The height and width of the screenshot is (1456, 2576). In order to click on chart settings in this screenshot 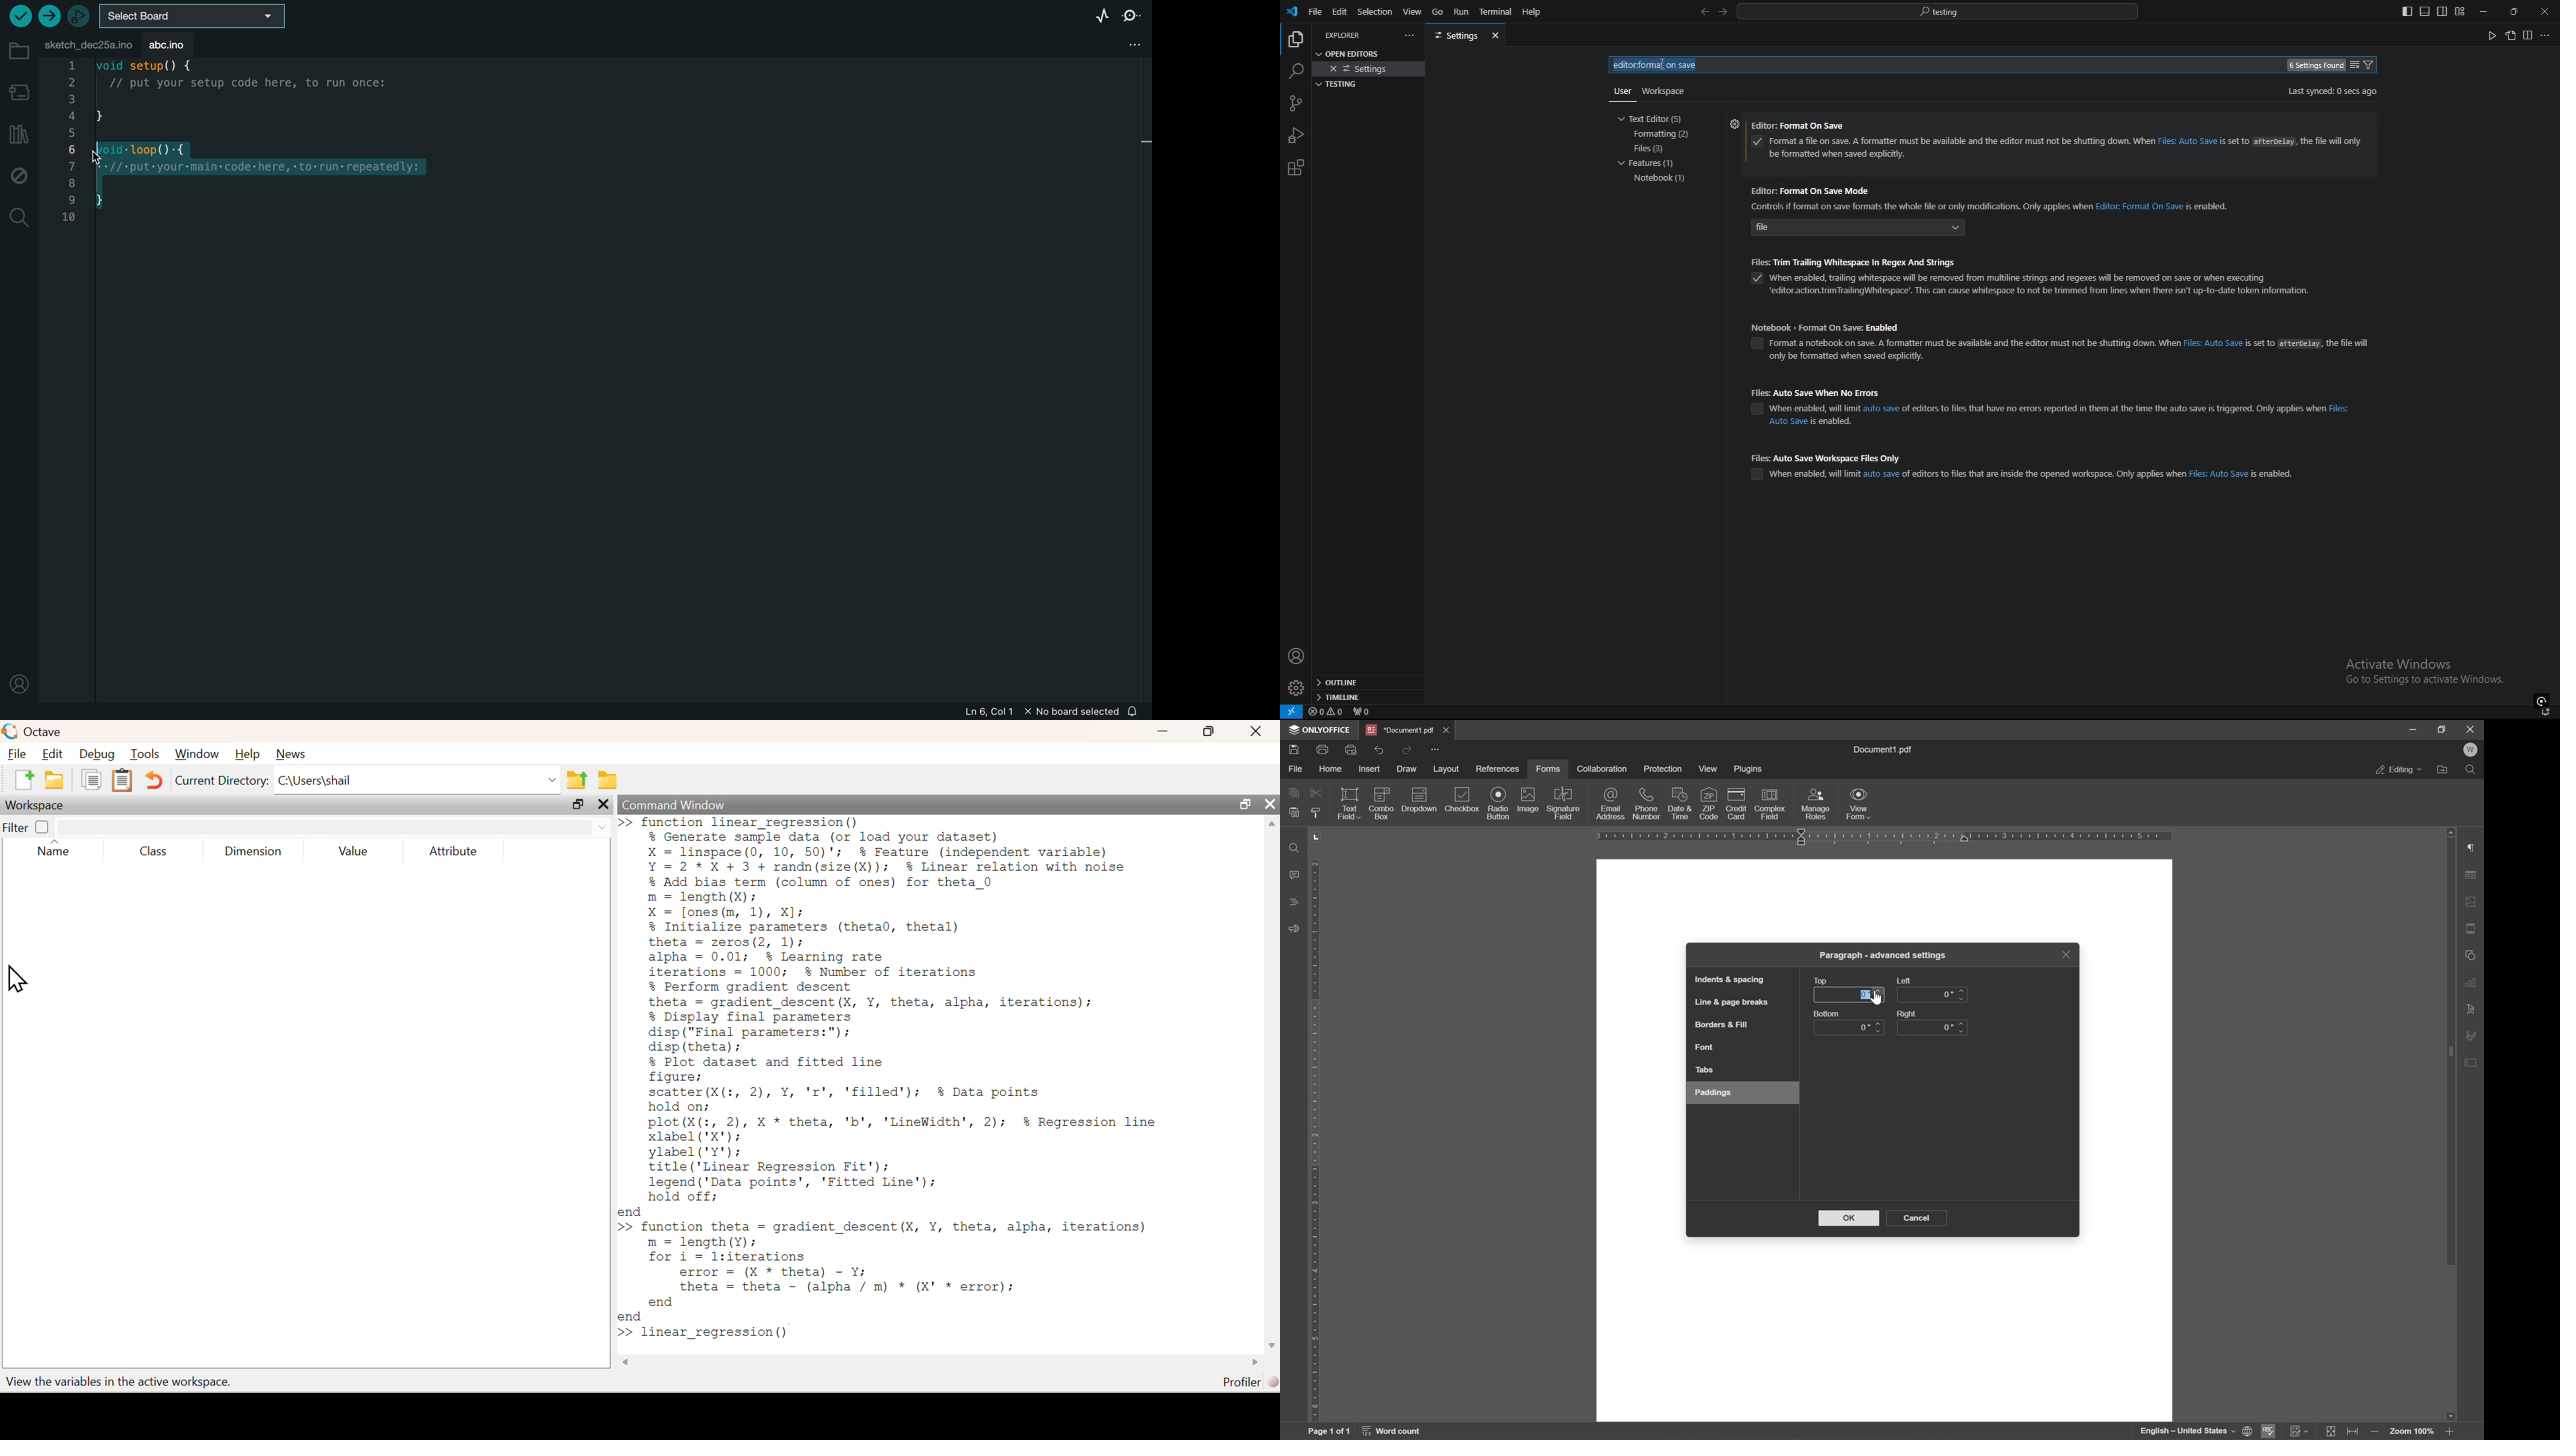, I will do `click(2473, 982)`.